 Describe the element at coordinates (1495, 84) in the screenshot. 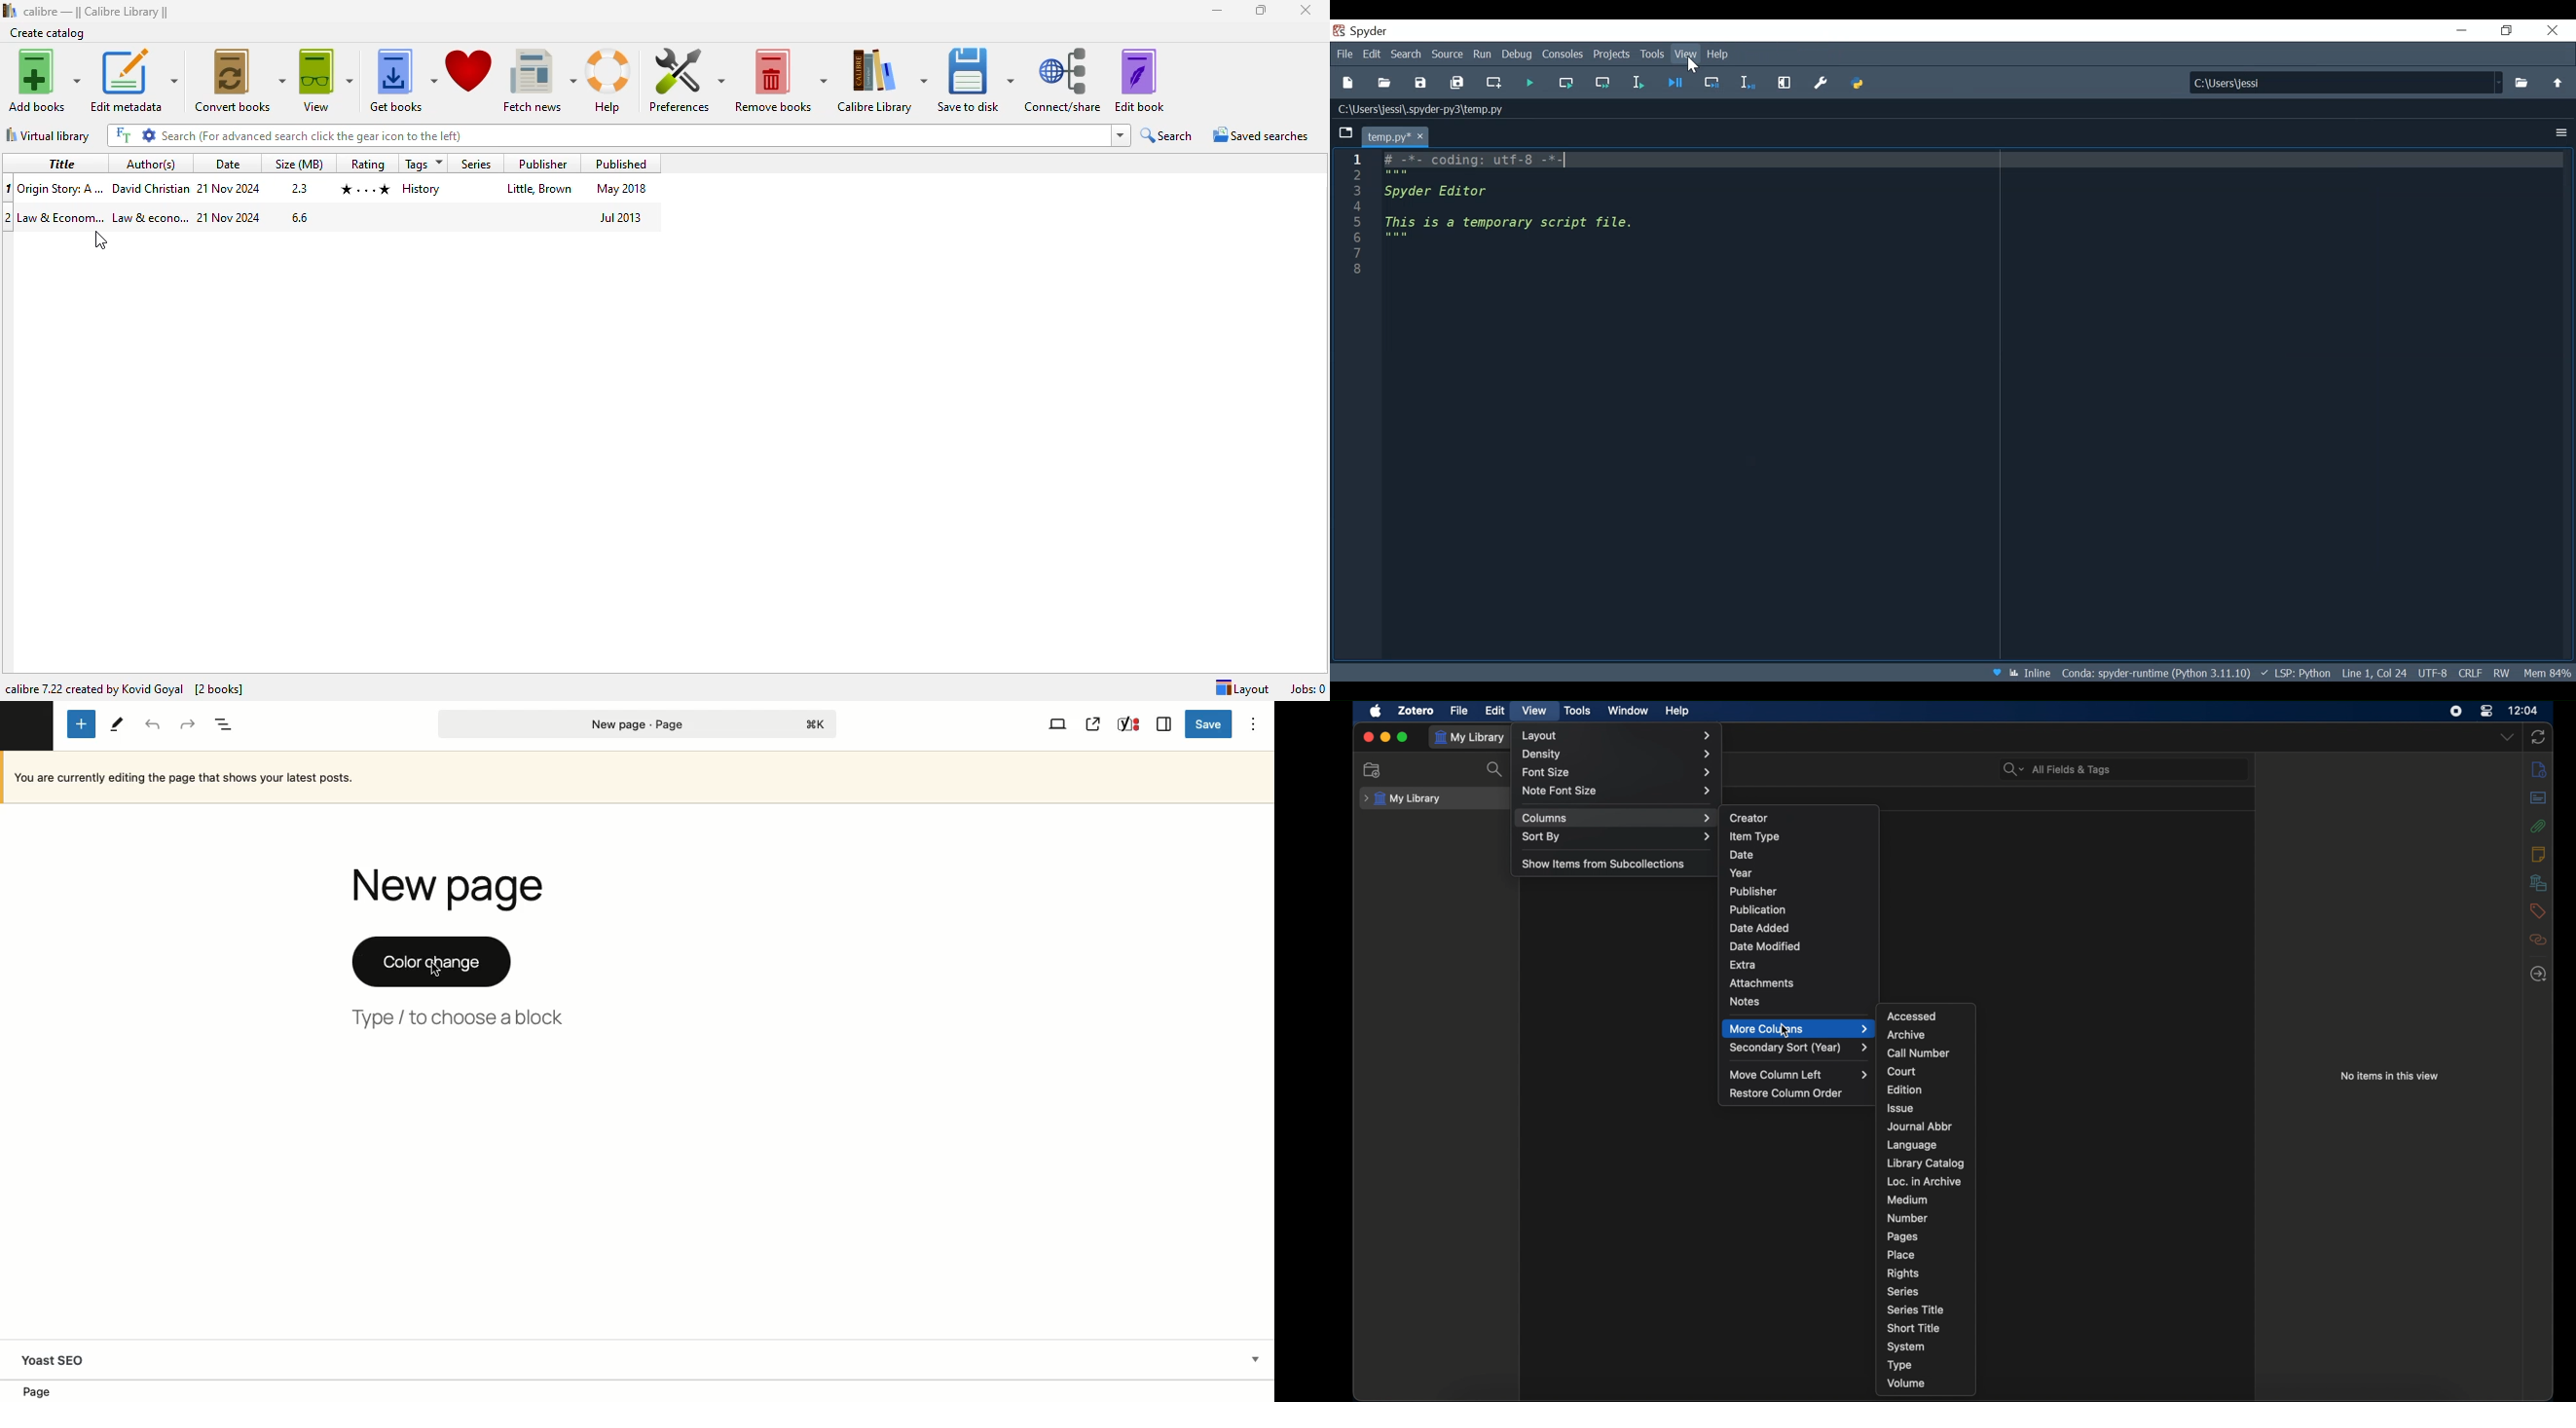

I see `Create new cell at the current line` at that location.